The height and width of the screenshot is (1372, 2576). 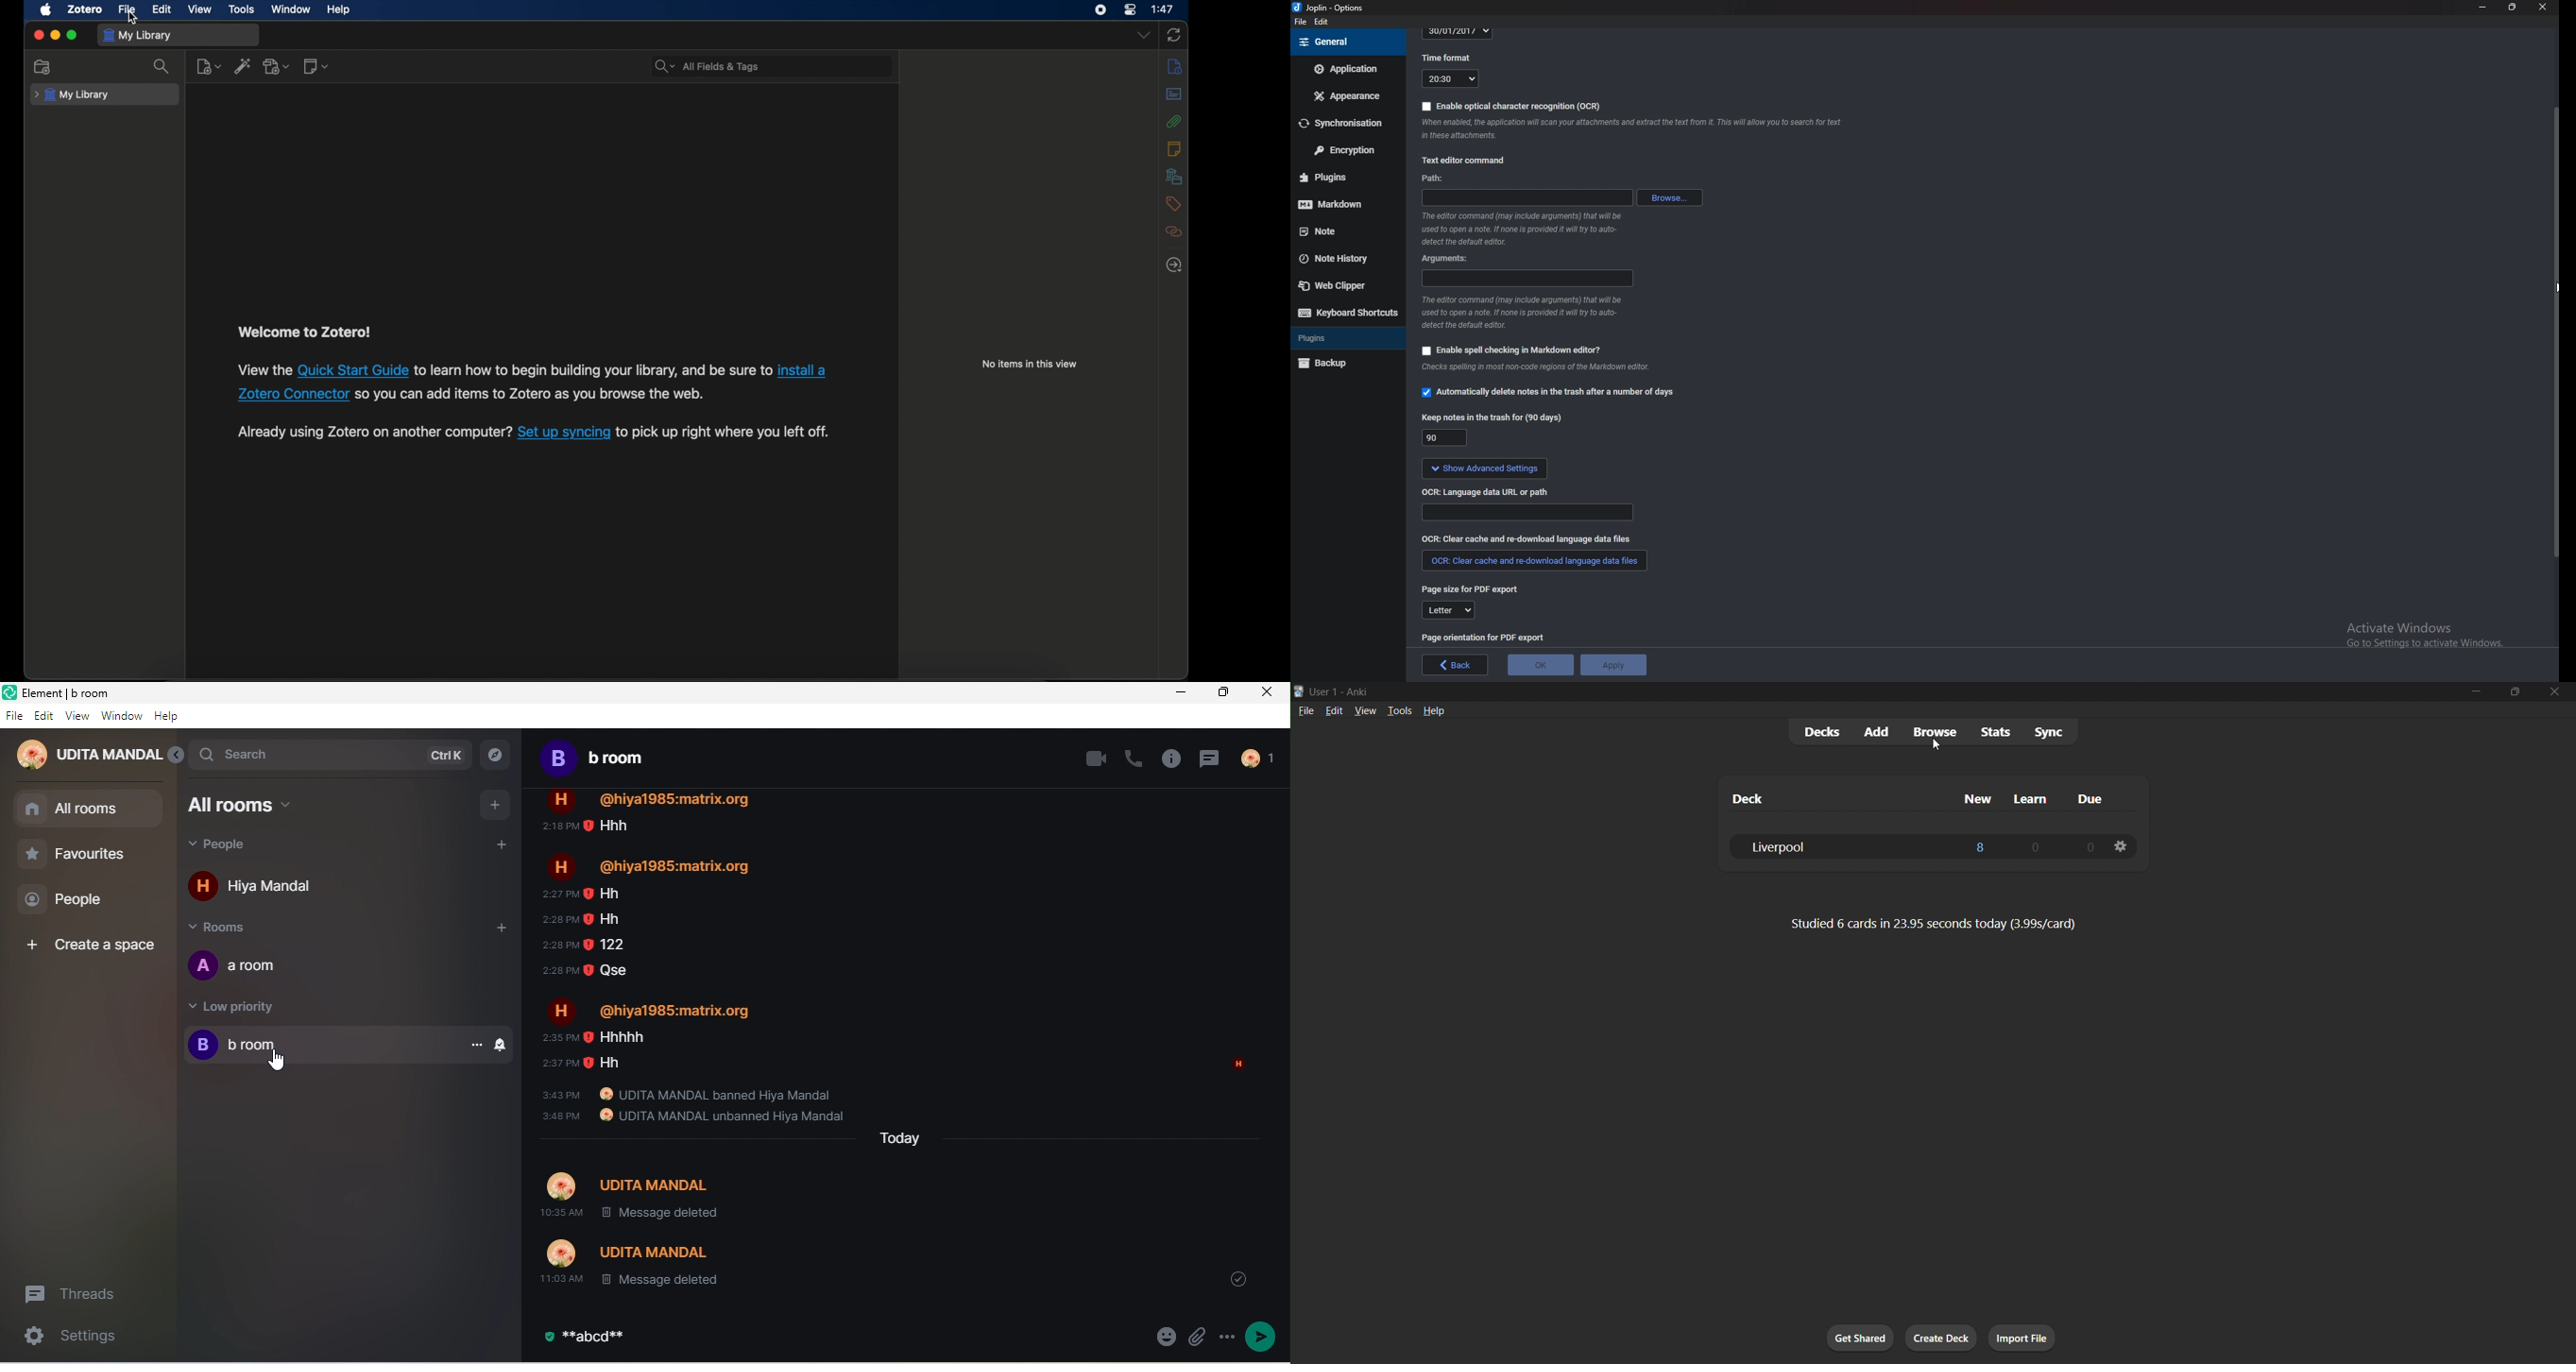 What do you see at coordinates (1144, 35) in the screenshot?
I see `dropdown` at bounding box center [1144, 35].